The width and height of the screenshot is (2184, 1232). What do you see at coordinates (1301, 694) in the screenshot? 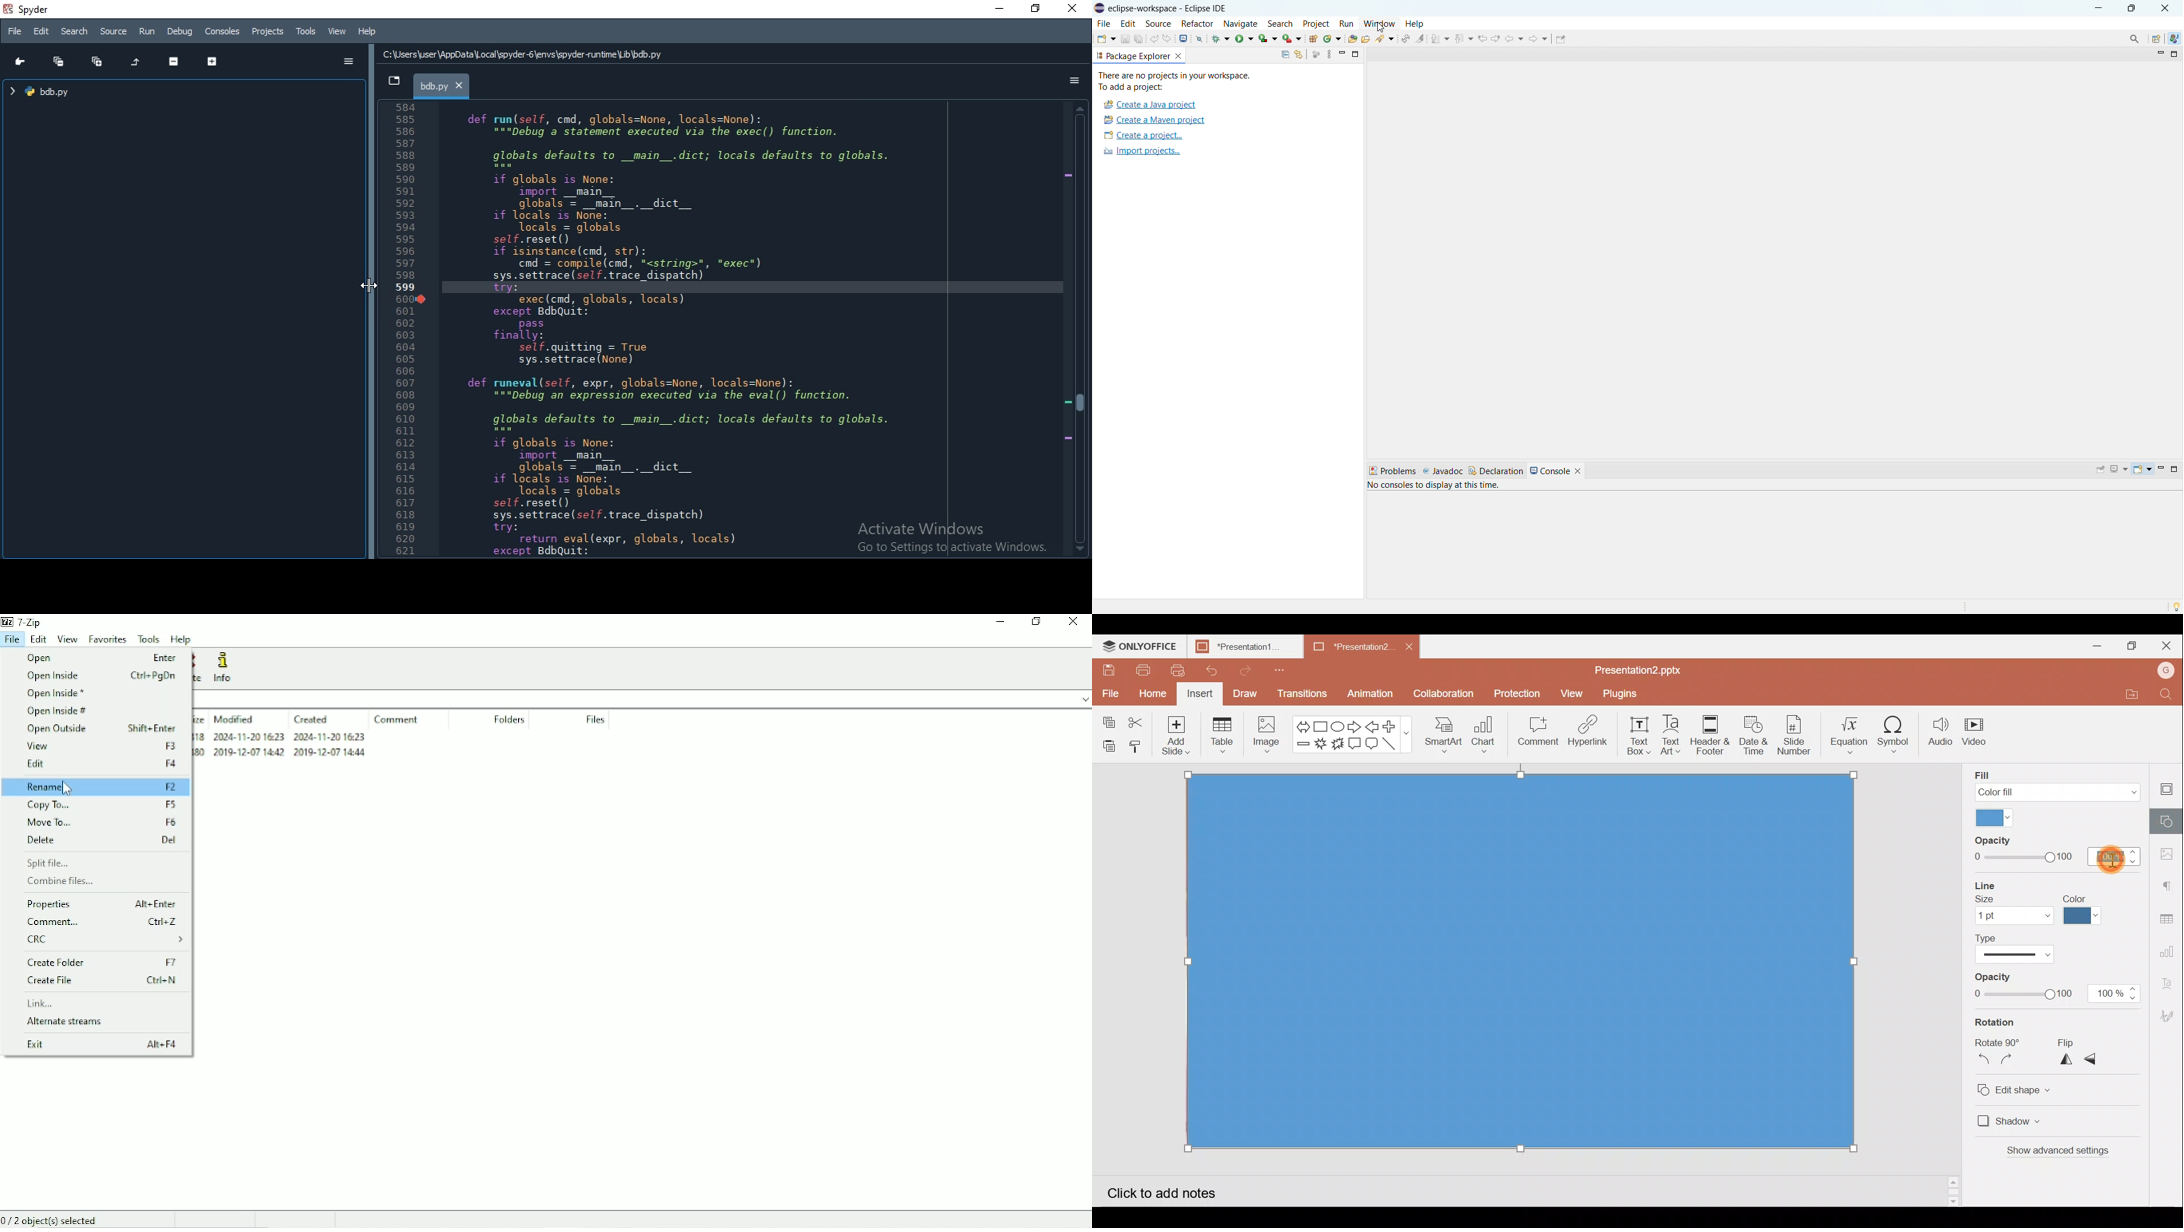
I see `Transitions` at bounding box center [1301, 694].